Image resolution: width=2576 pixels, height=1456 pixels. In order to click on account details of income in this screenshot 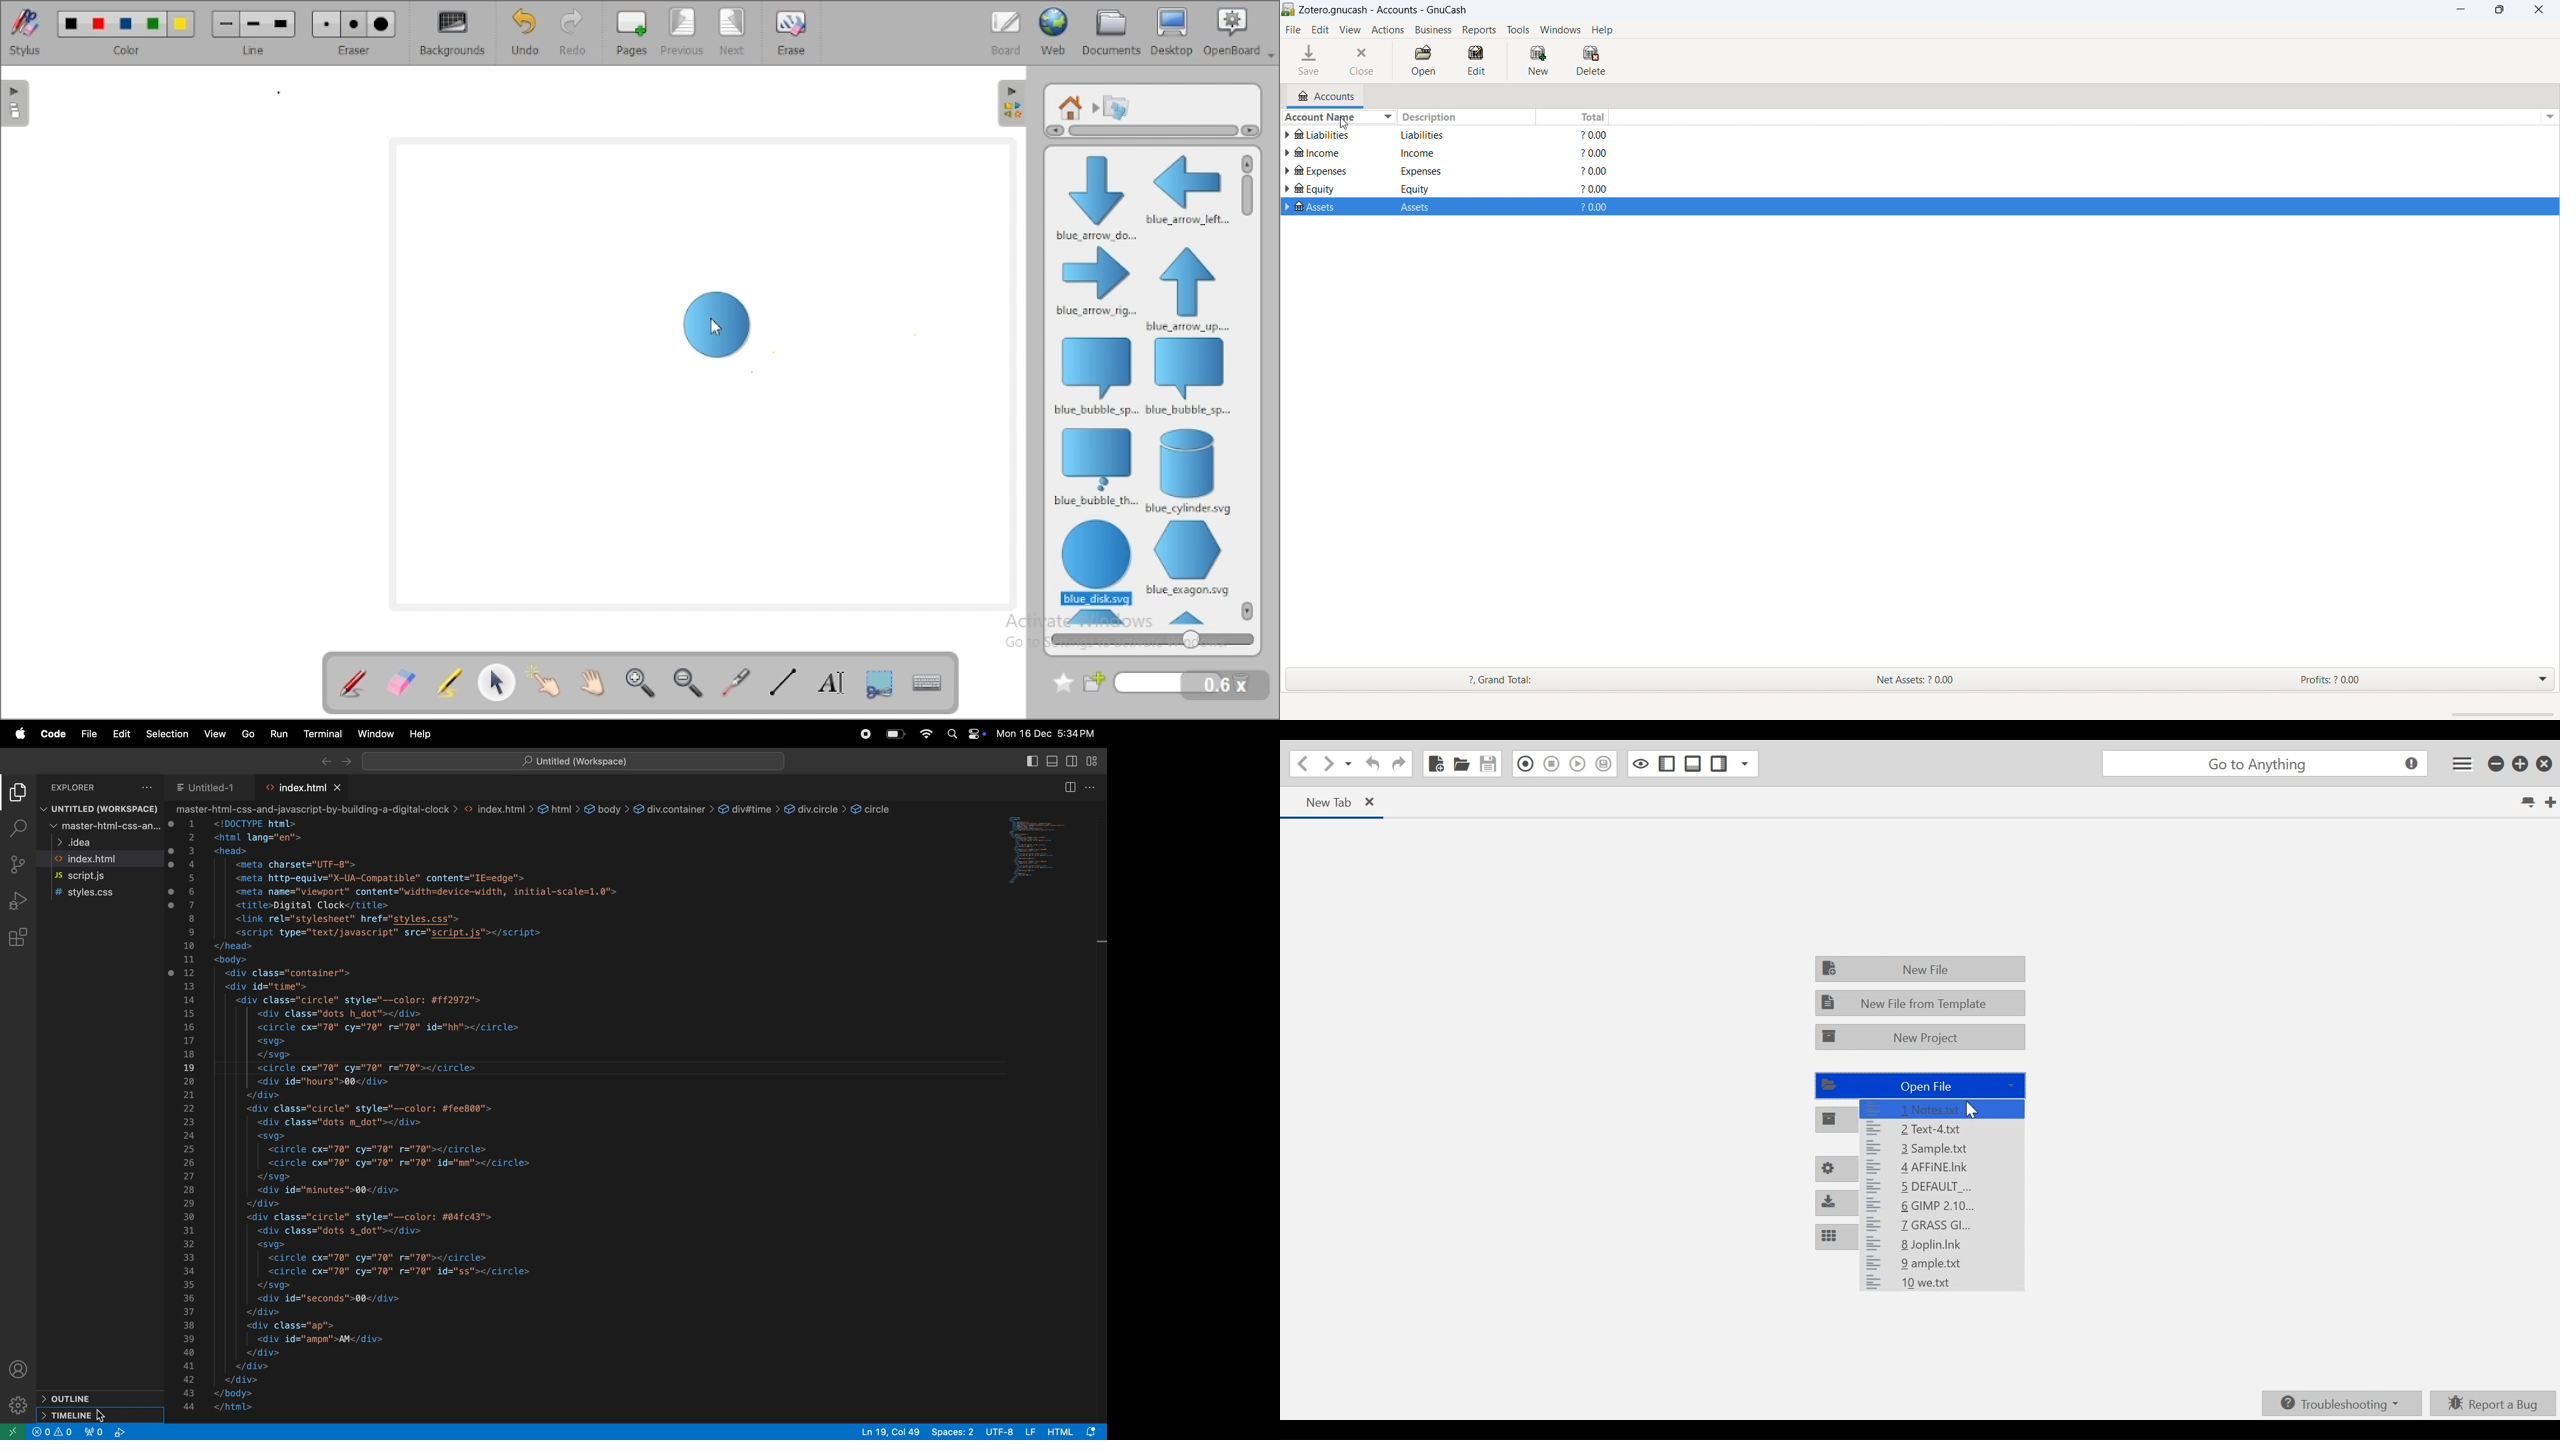, I will do `click(1459, 155)`.